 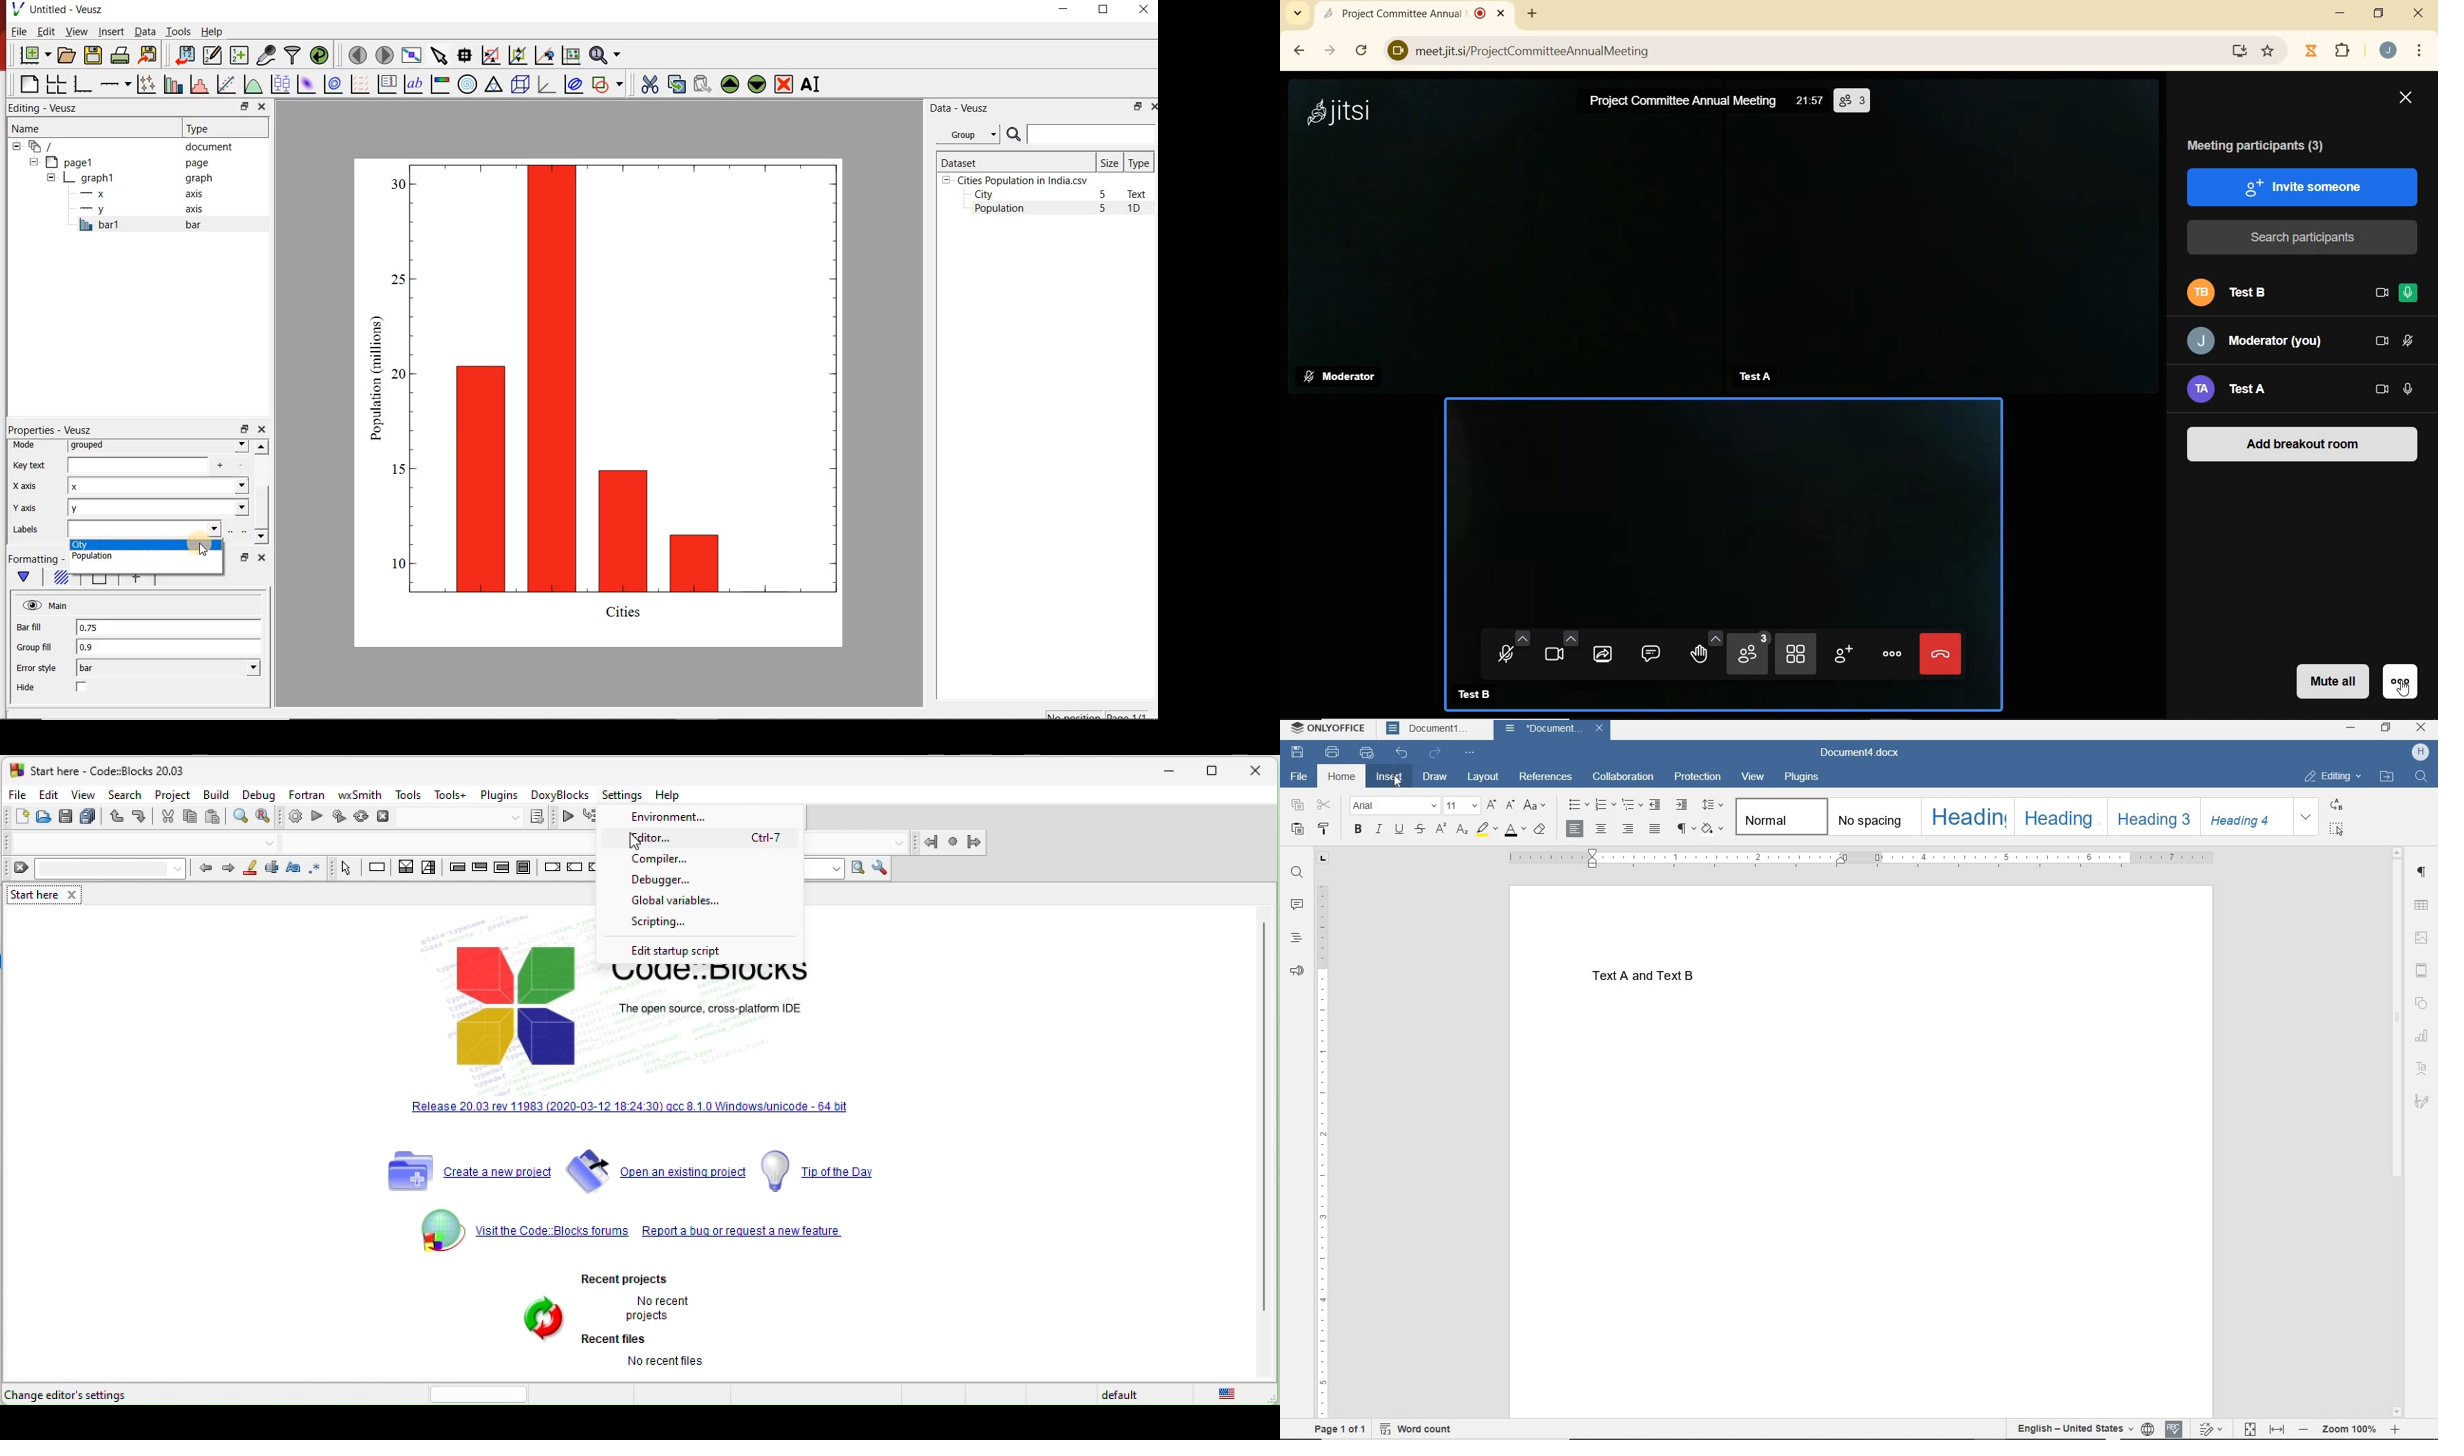 I want to click on CUT, so click(x=1325, y=806).